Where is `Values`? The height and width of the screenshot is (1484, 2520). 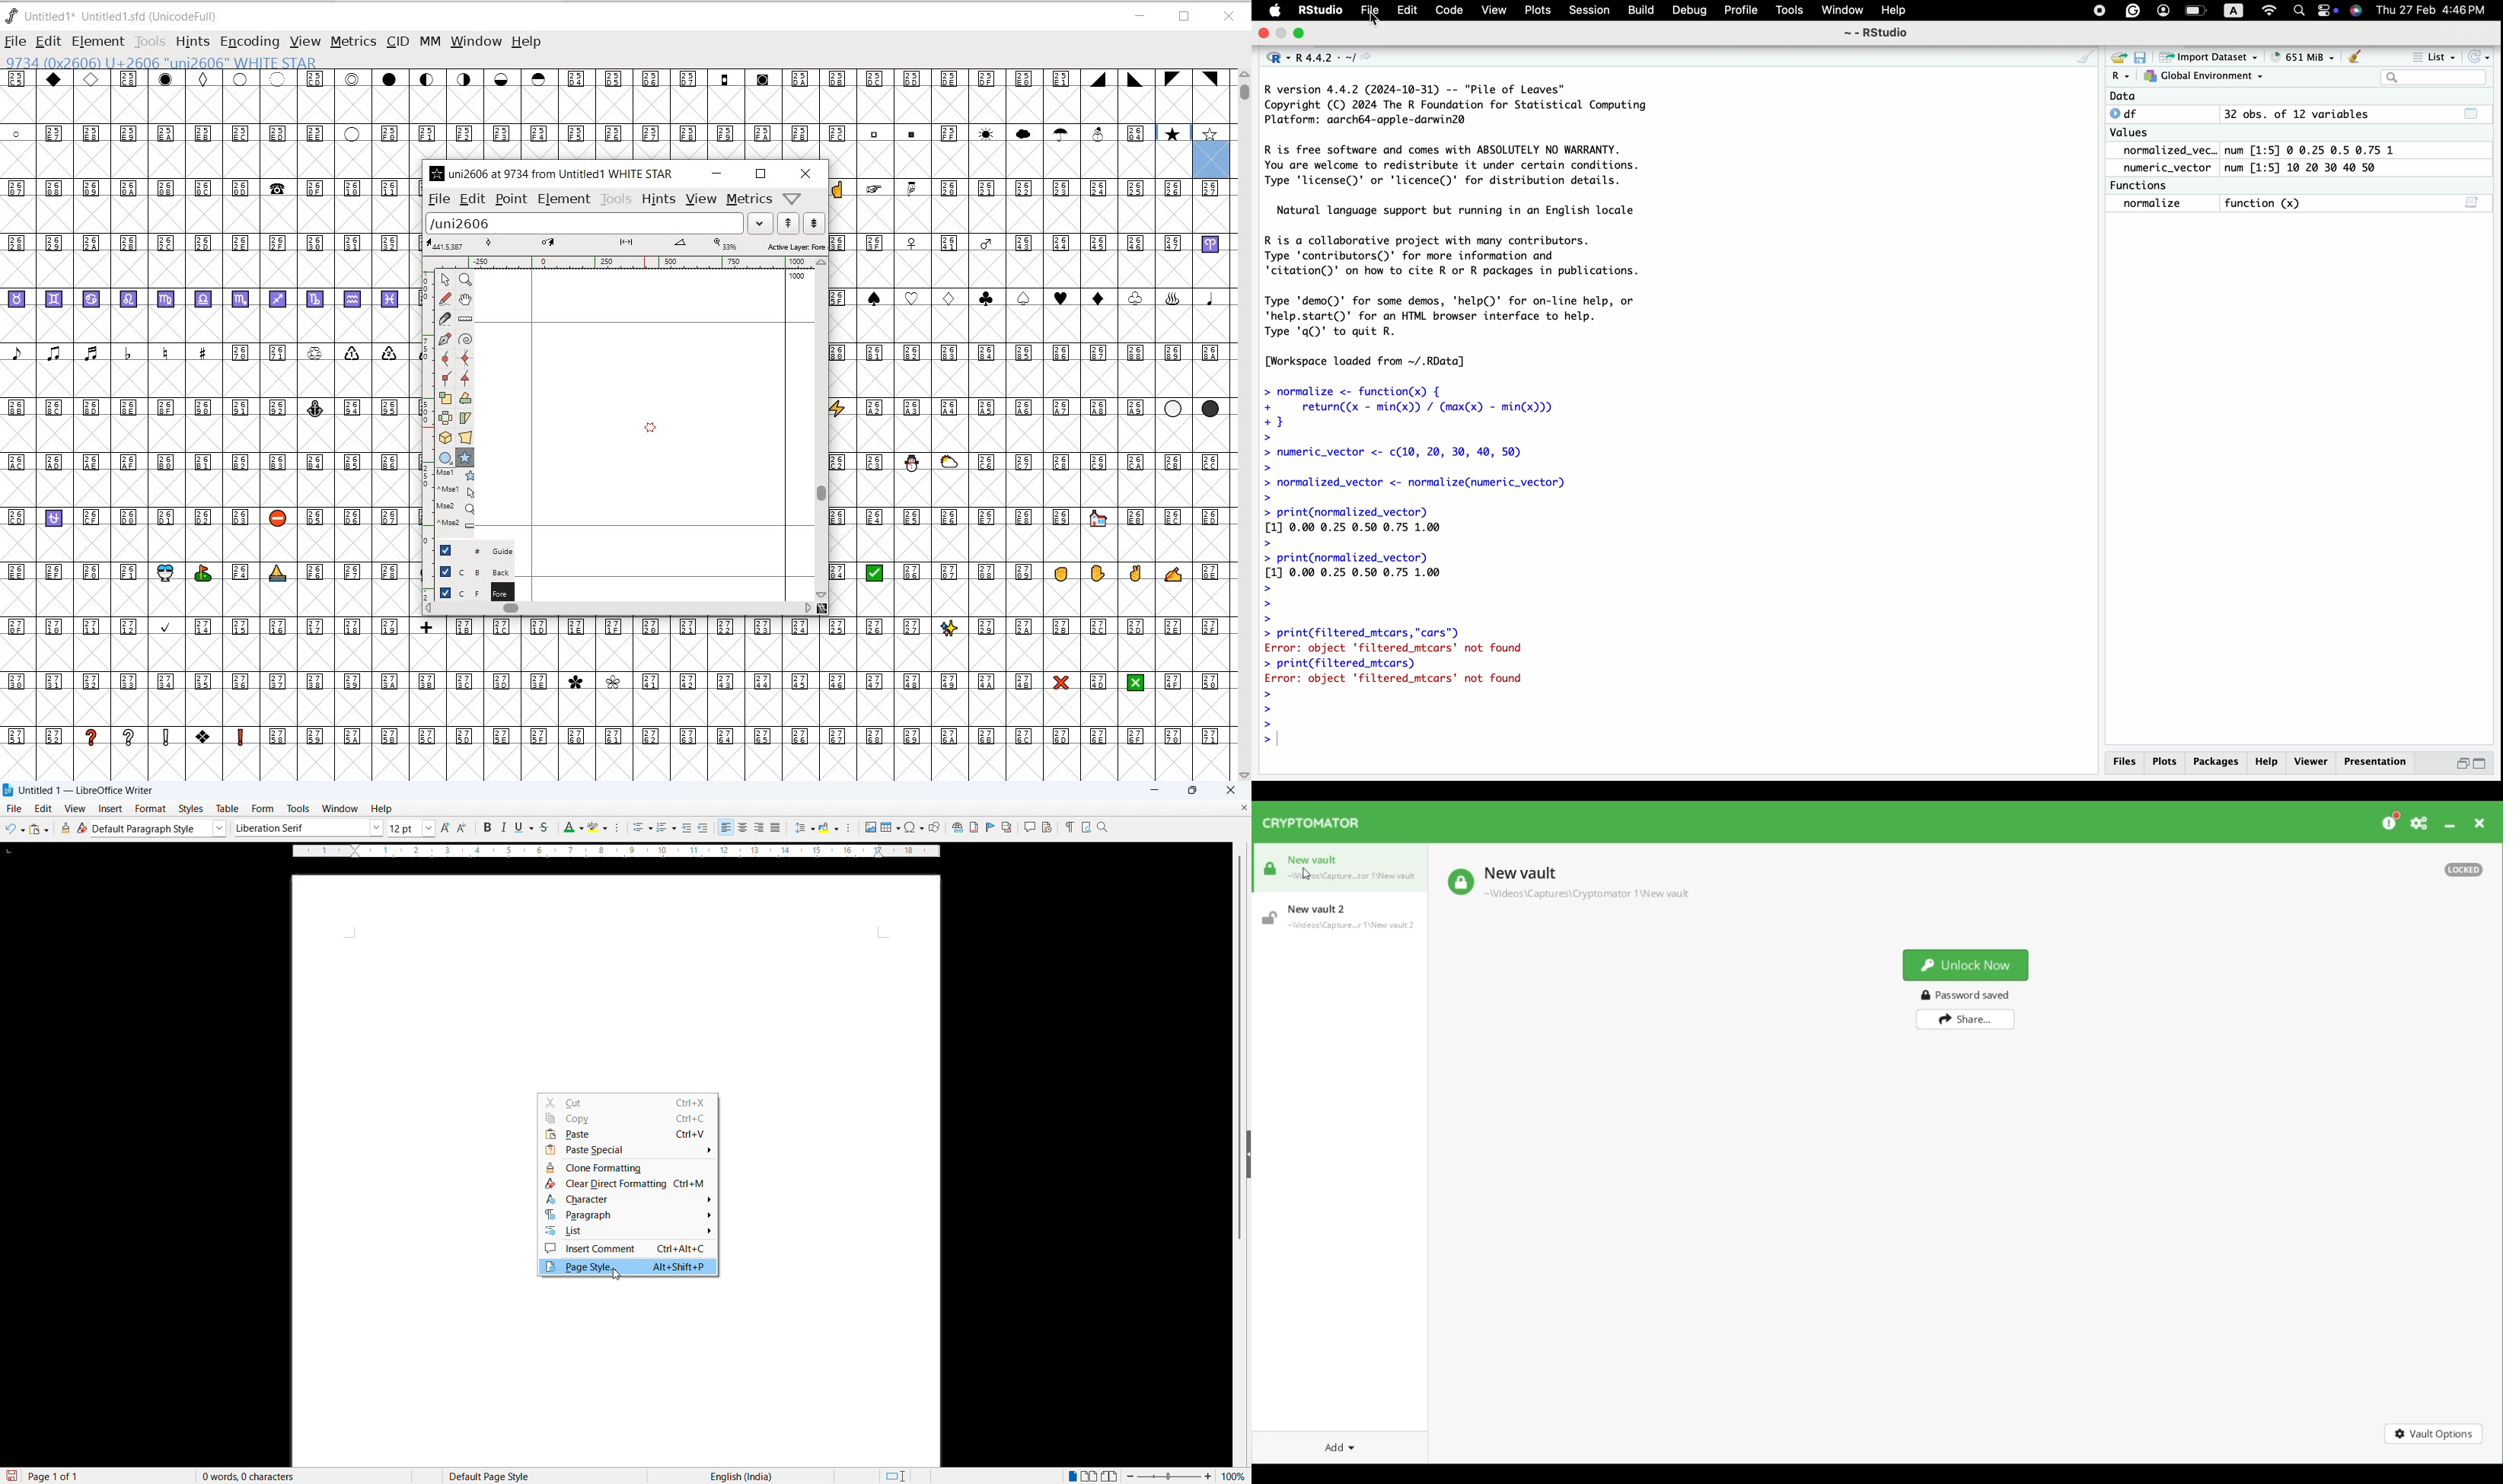 Values is located at coordinates (2135, 132).